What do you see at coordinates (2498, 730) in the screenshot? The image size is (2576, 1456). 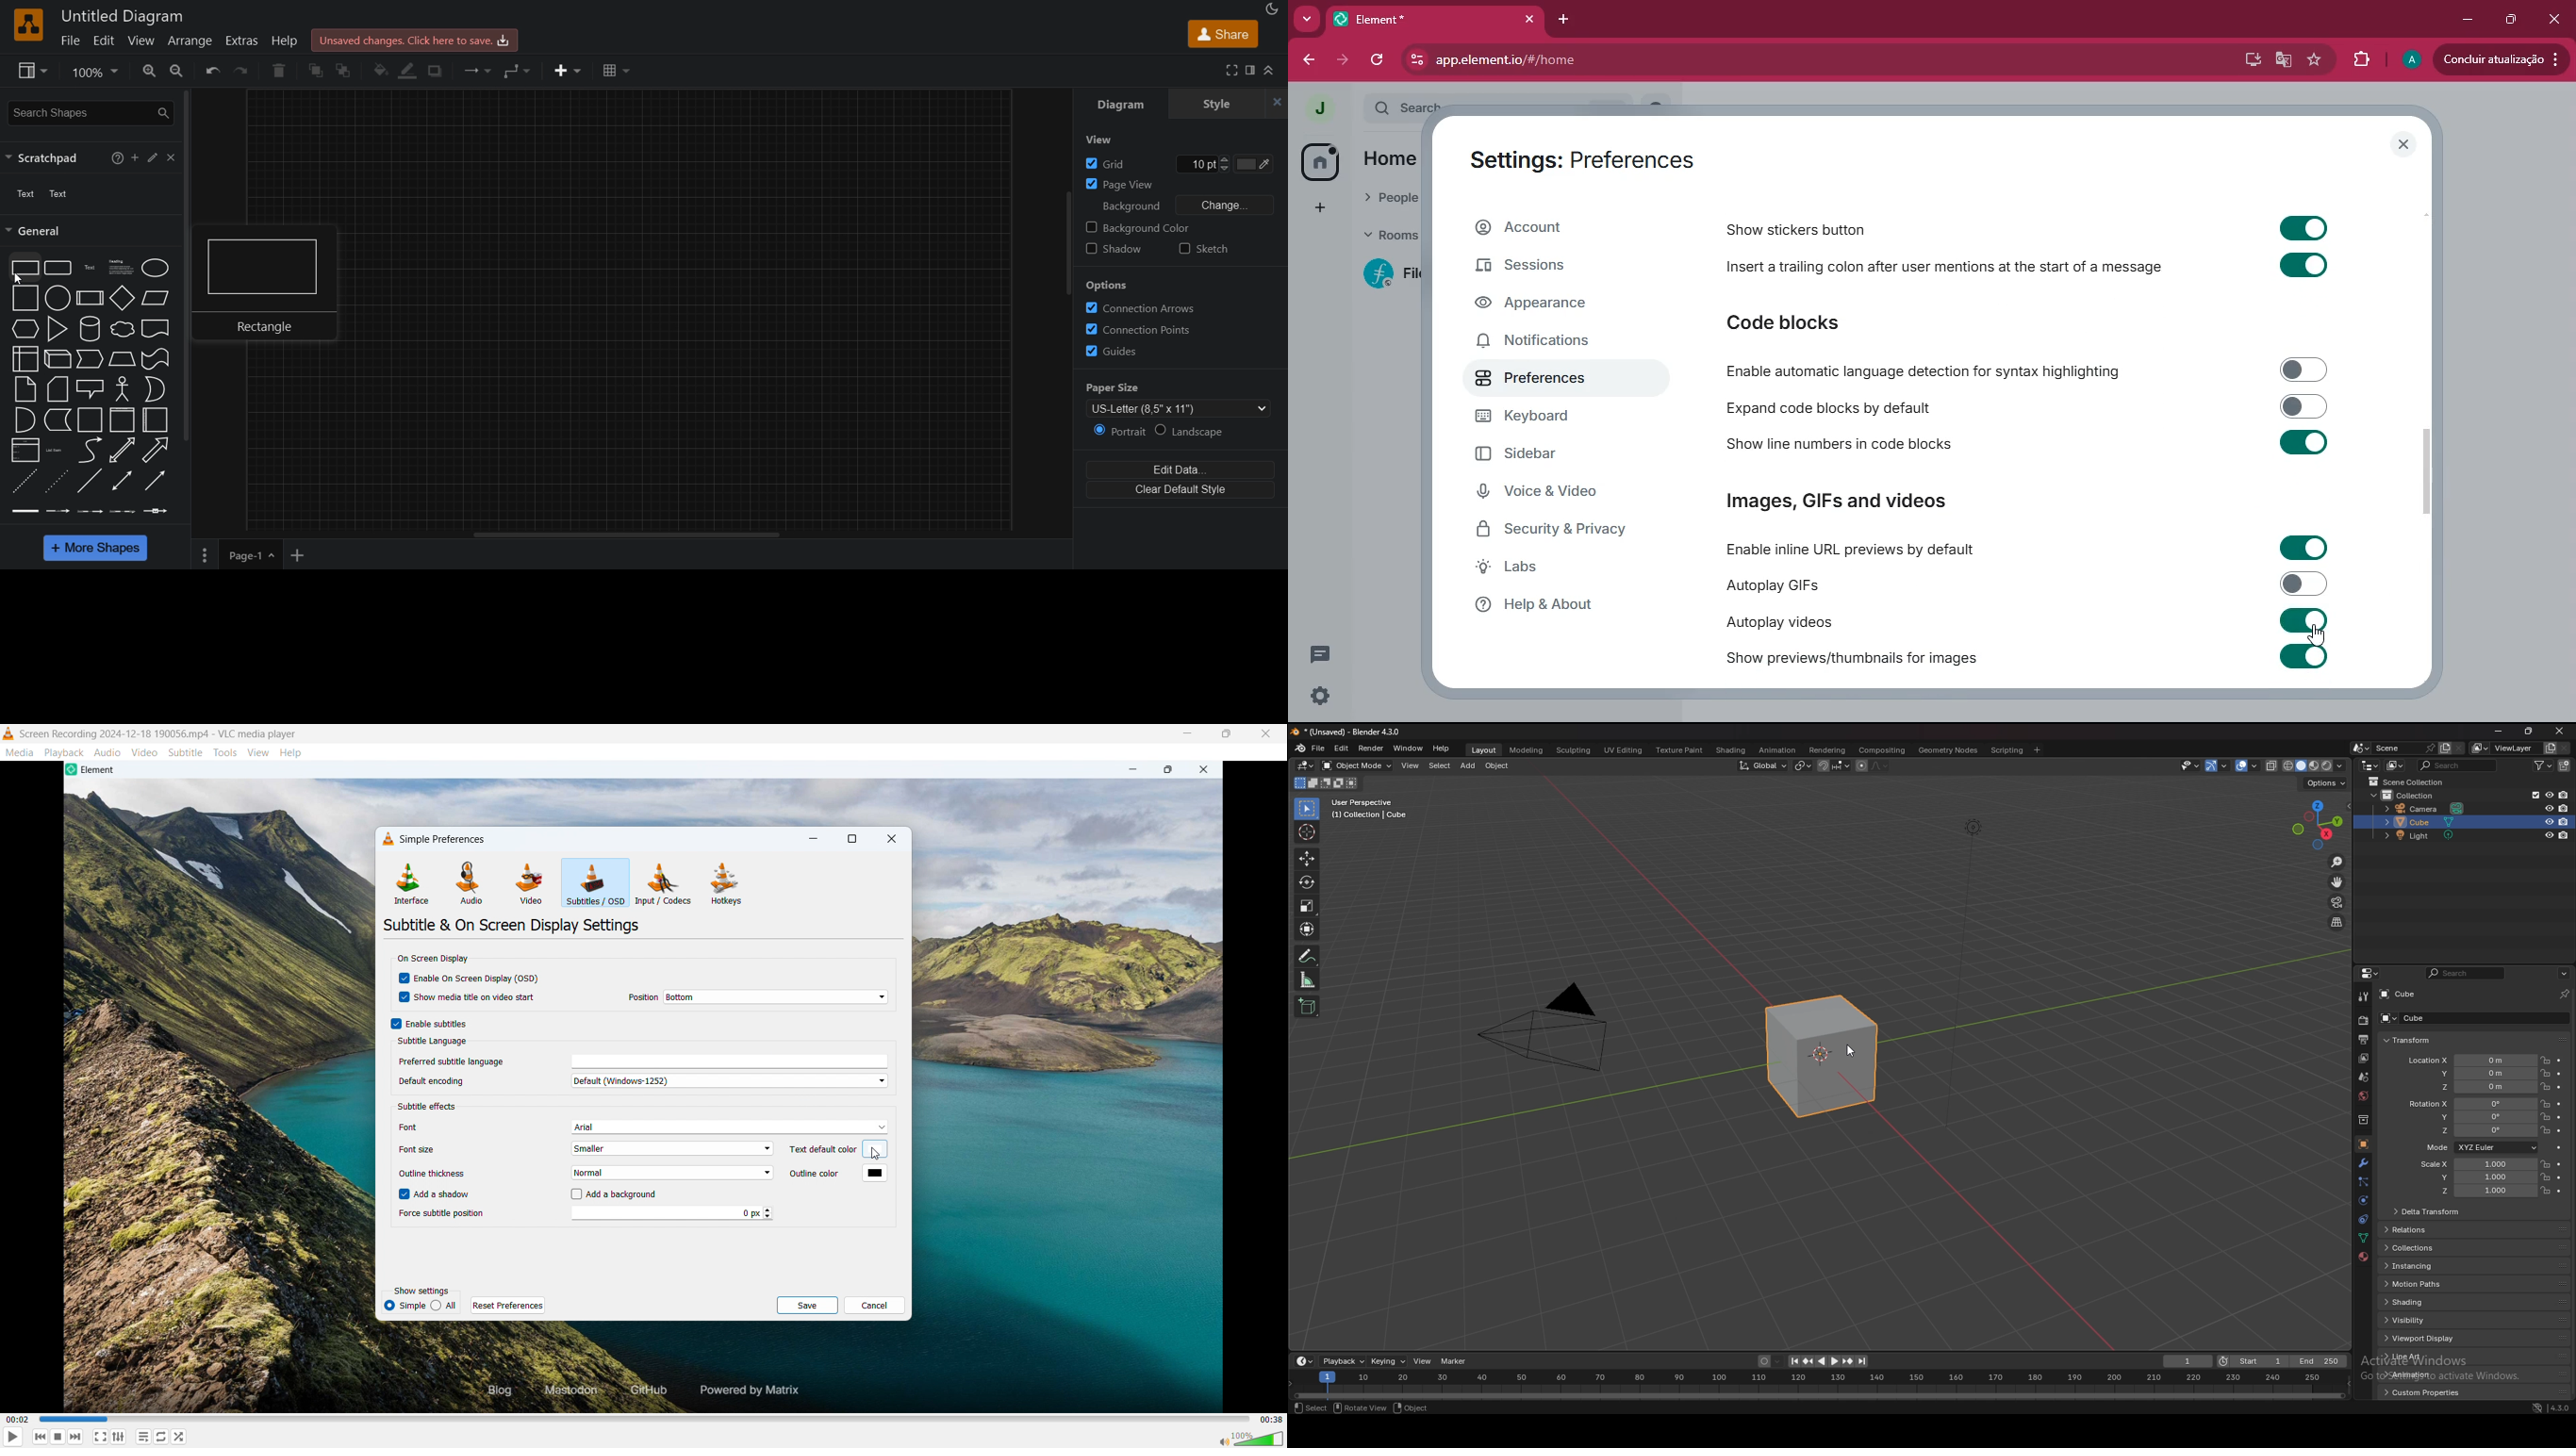 I see `minimize` at bounding box center [2498, 730].